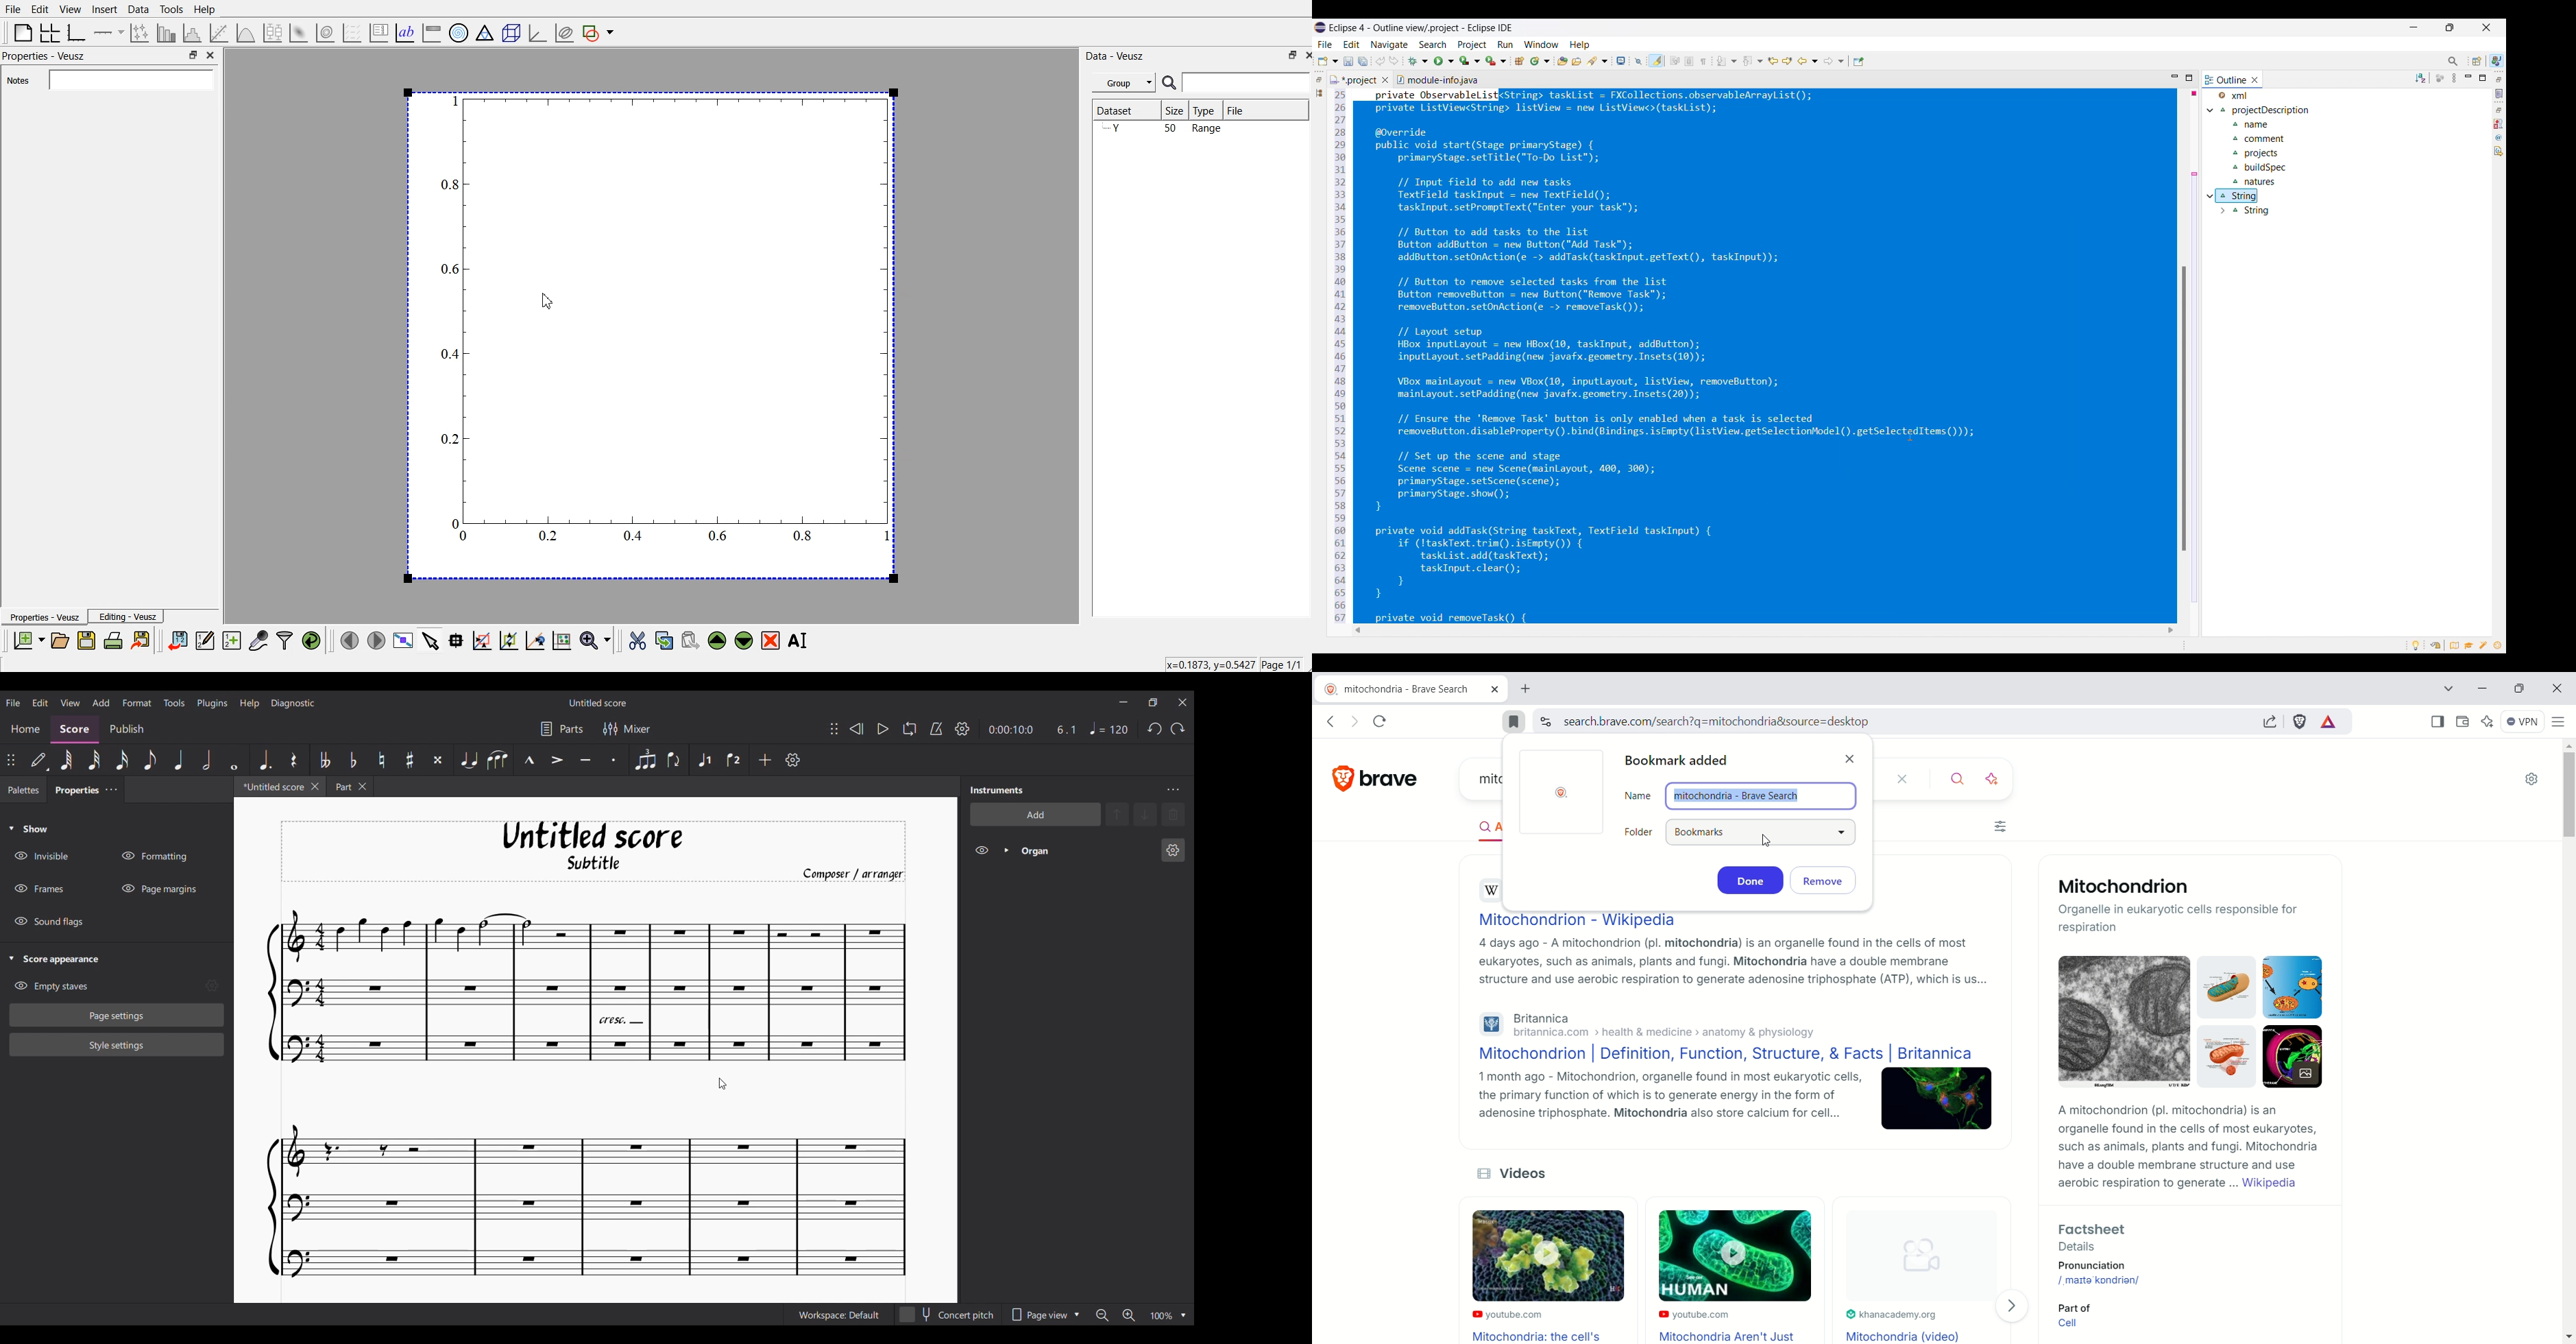 The height and width of the screenshot is (1344, 2576). What do you see at coordinates (1288, 55) in the screenshot?
I see `minimise` at bounding box center [1288, 55].